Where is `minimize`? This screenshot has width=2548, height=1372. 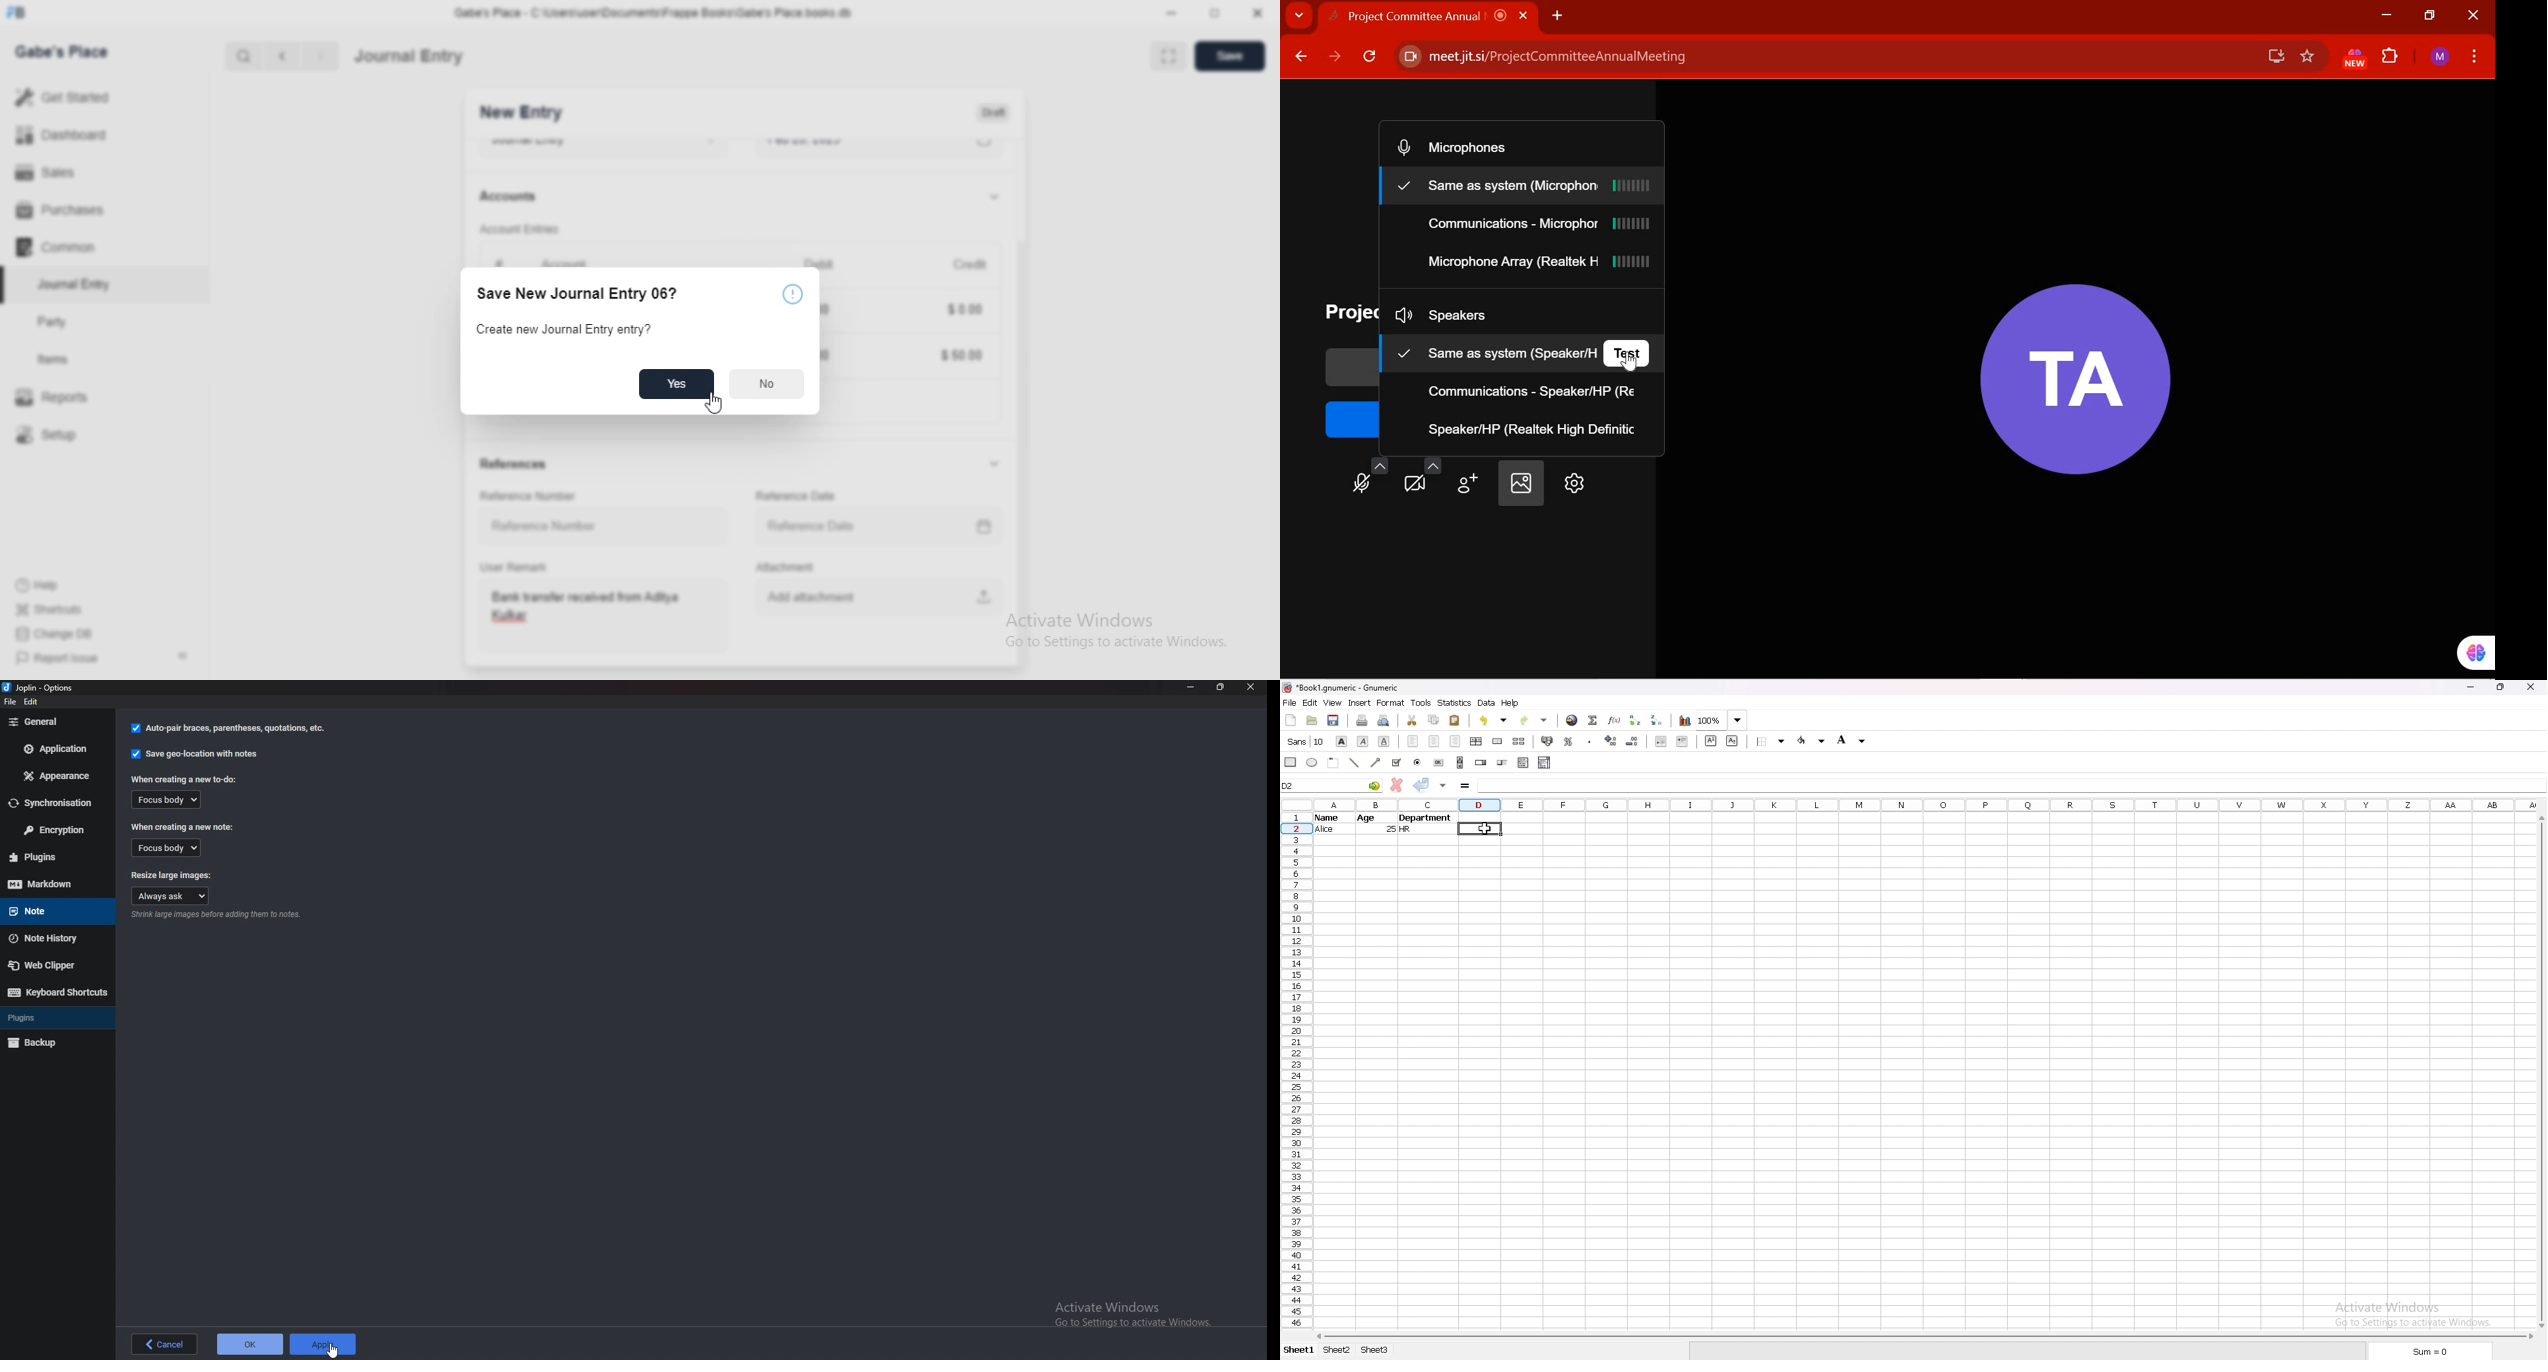 minimize is located at coordinates (2471, 688).